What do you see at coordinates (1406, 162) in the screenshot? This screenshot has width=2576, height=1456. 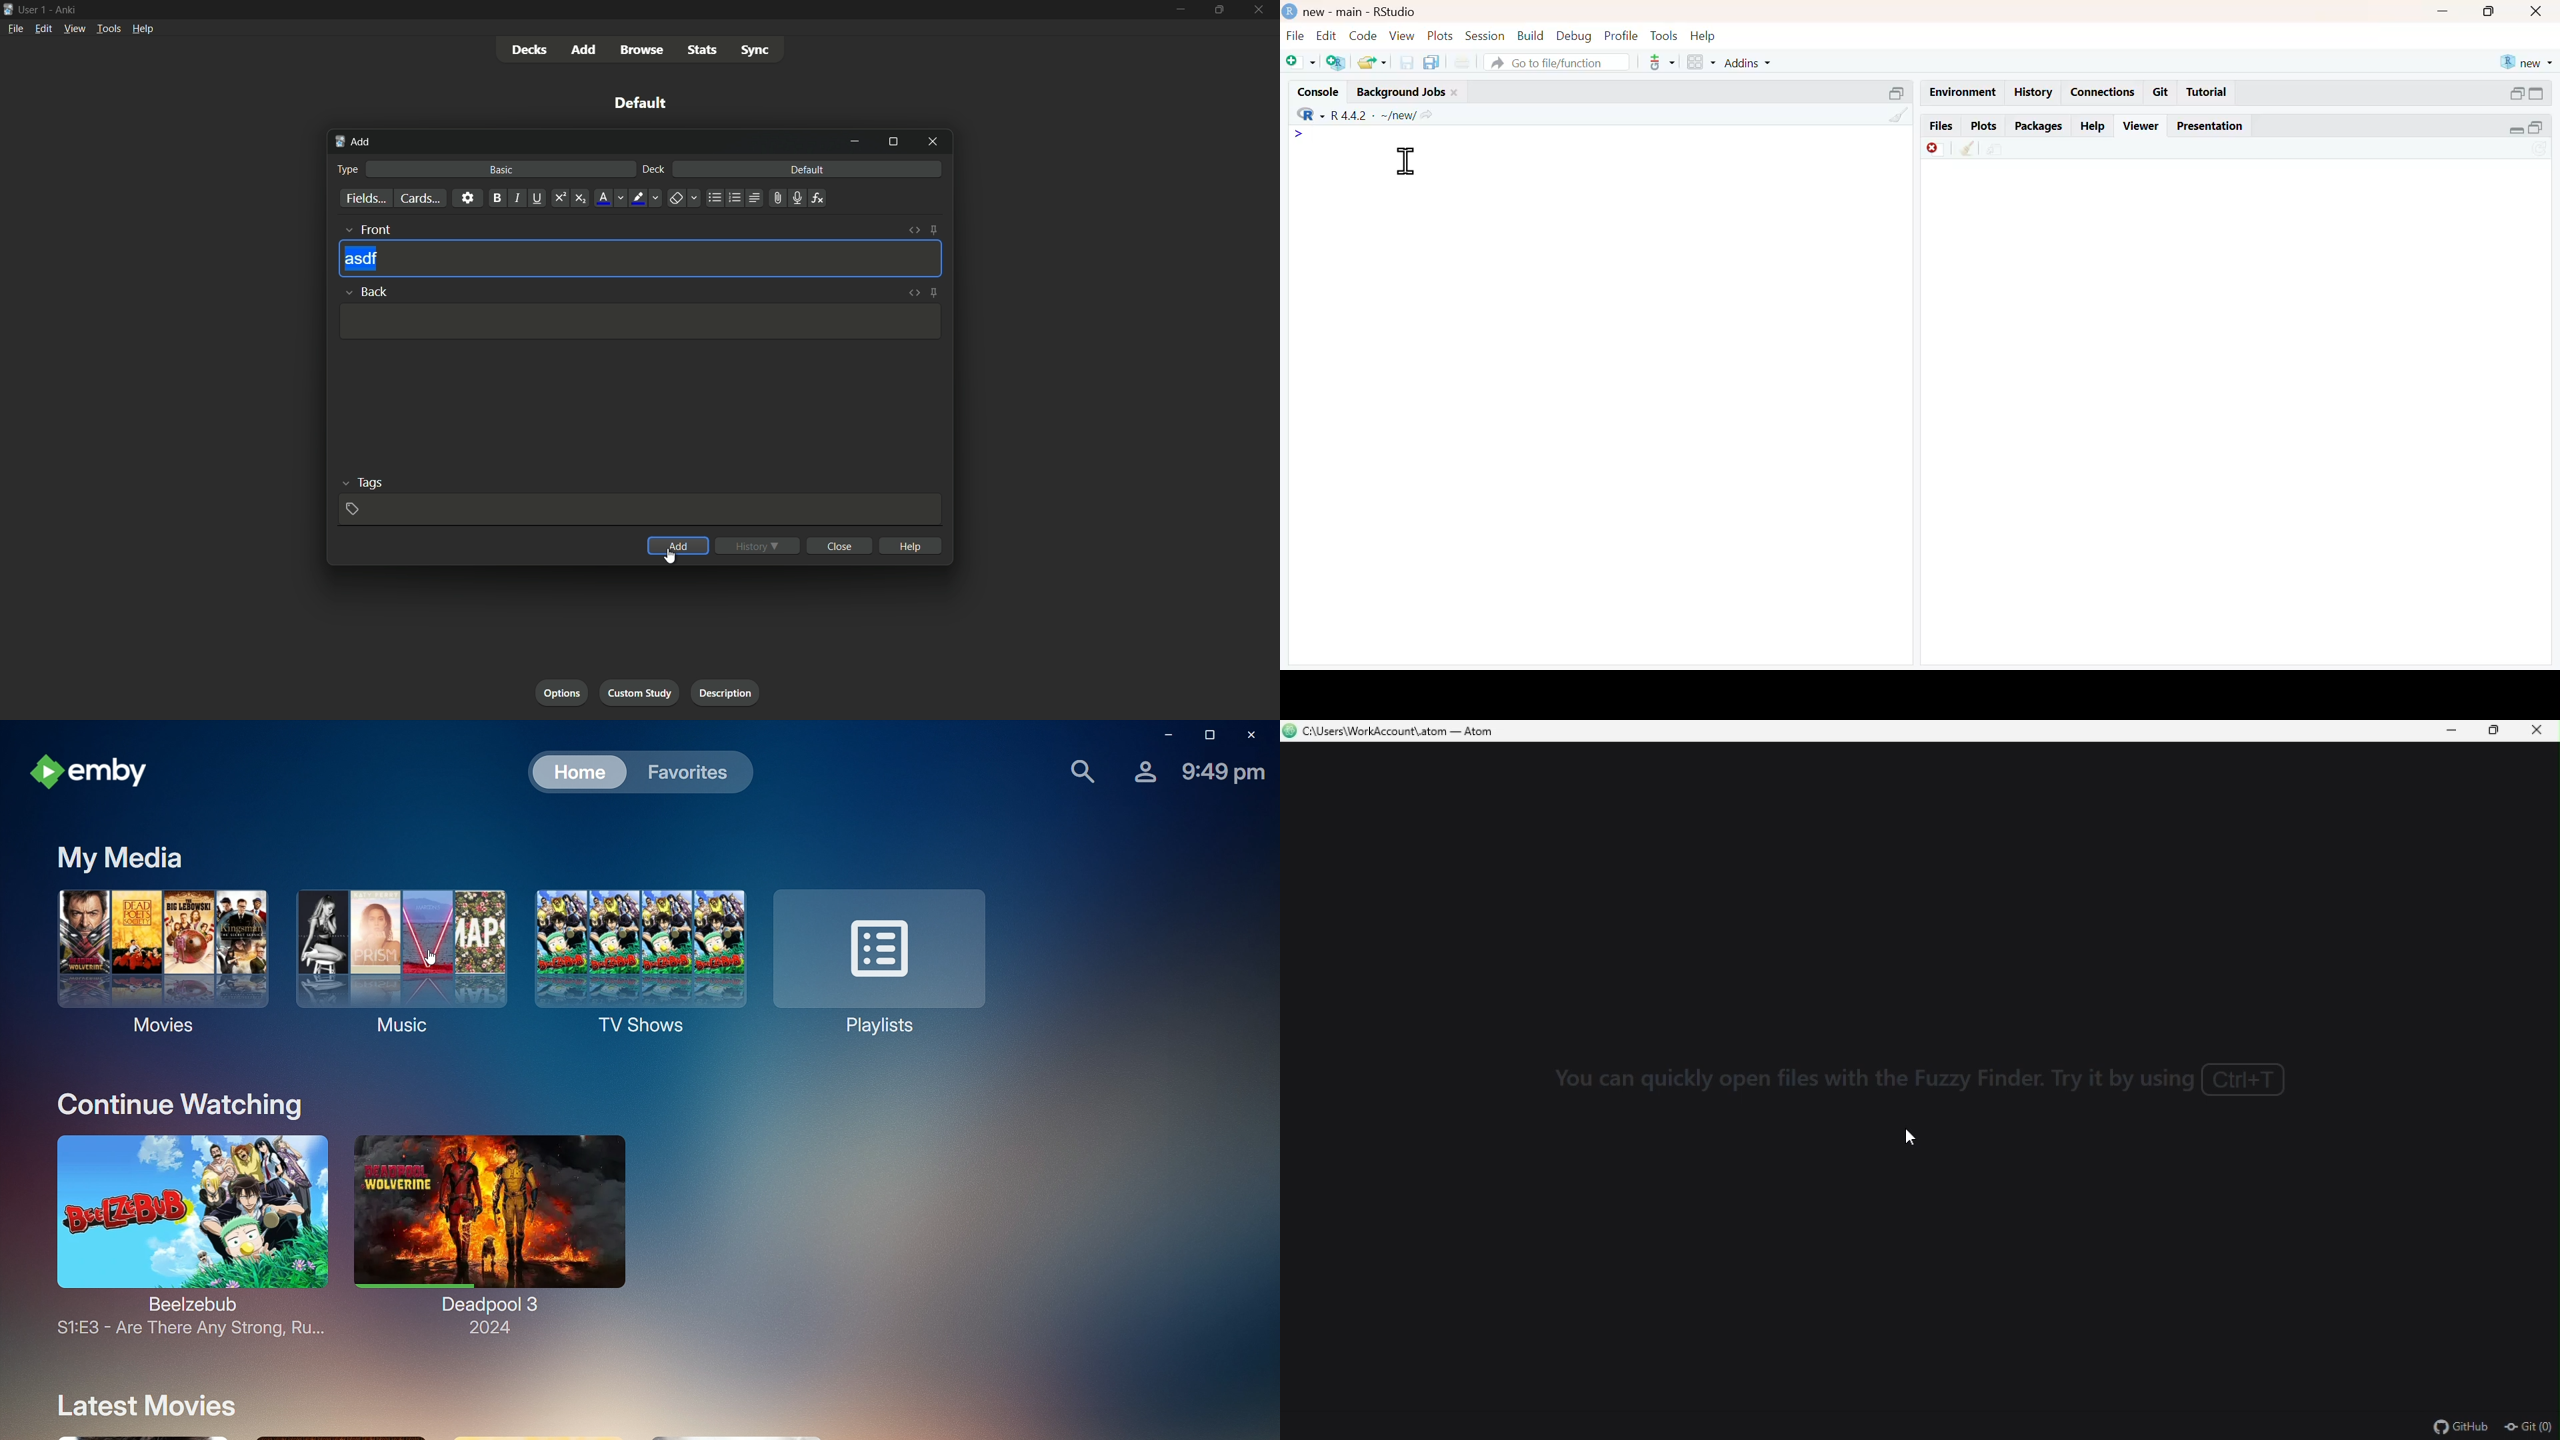 I see `cursor` at bounding box center [1406, 162].